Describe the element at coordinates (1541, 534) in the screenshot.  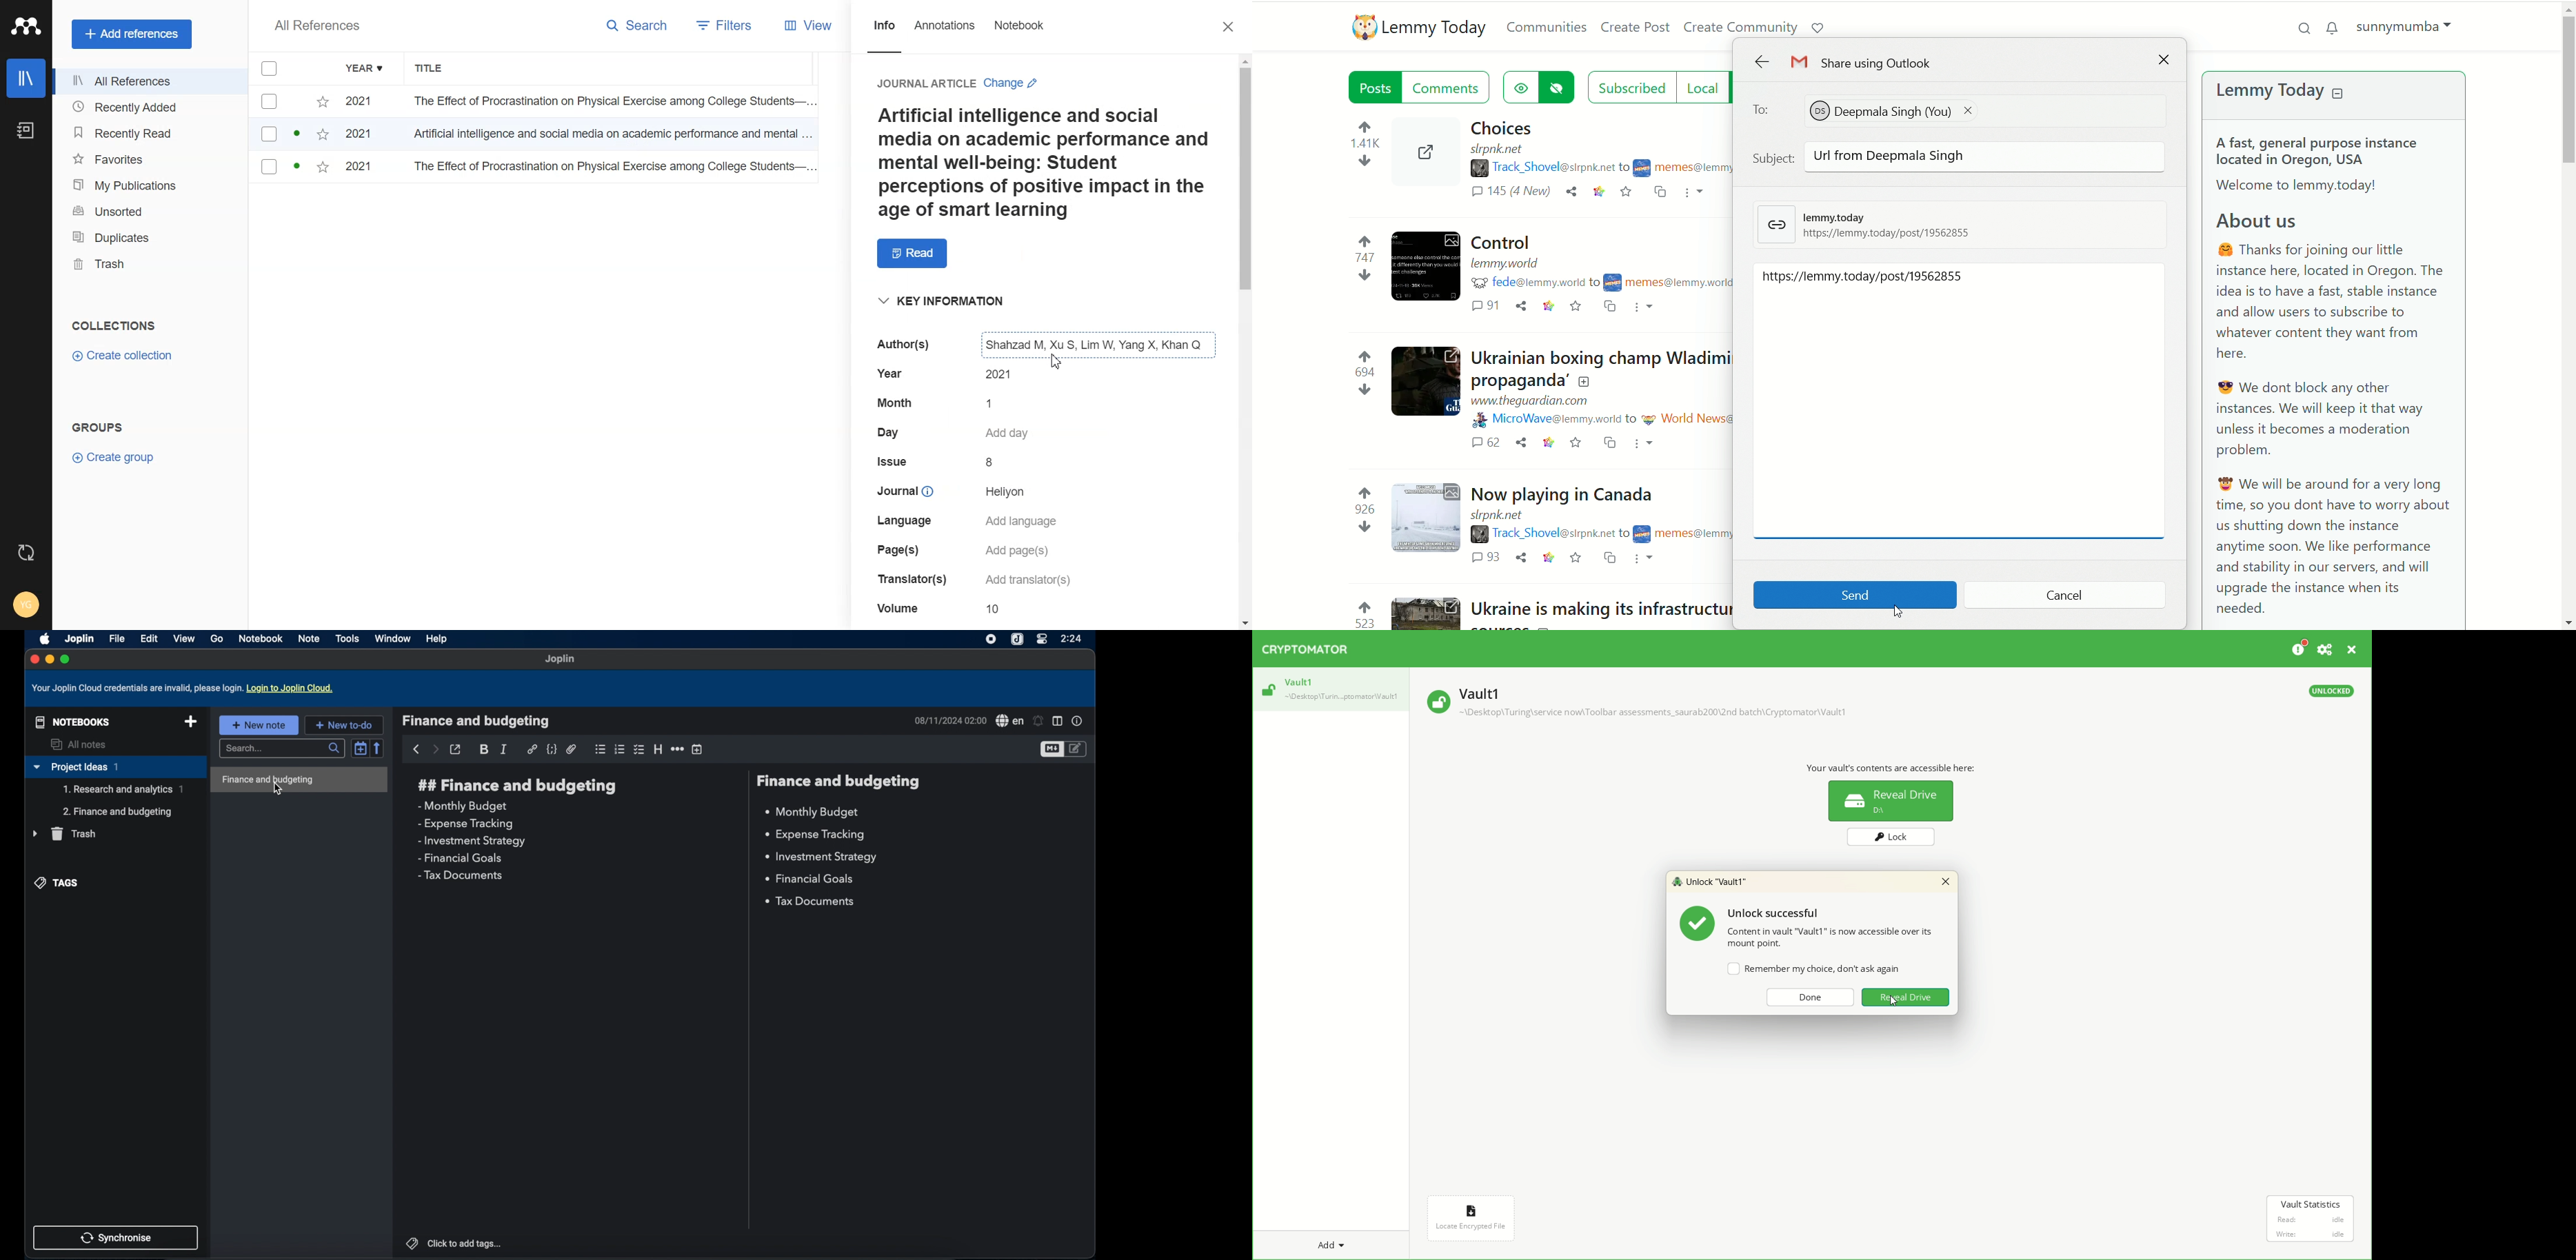
I see `username` at that location.